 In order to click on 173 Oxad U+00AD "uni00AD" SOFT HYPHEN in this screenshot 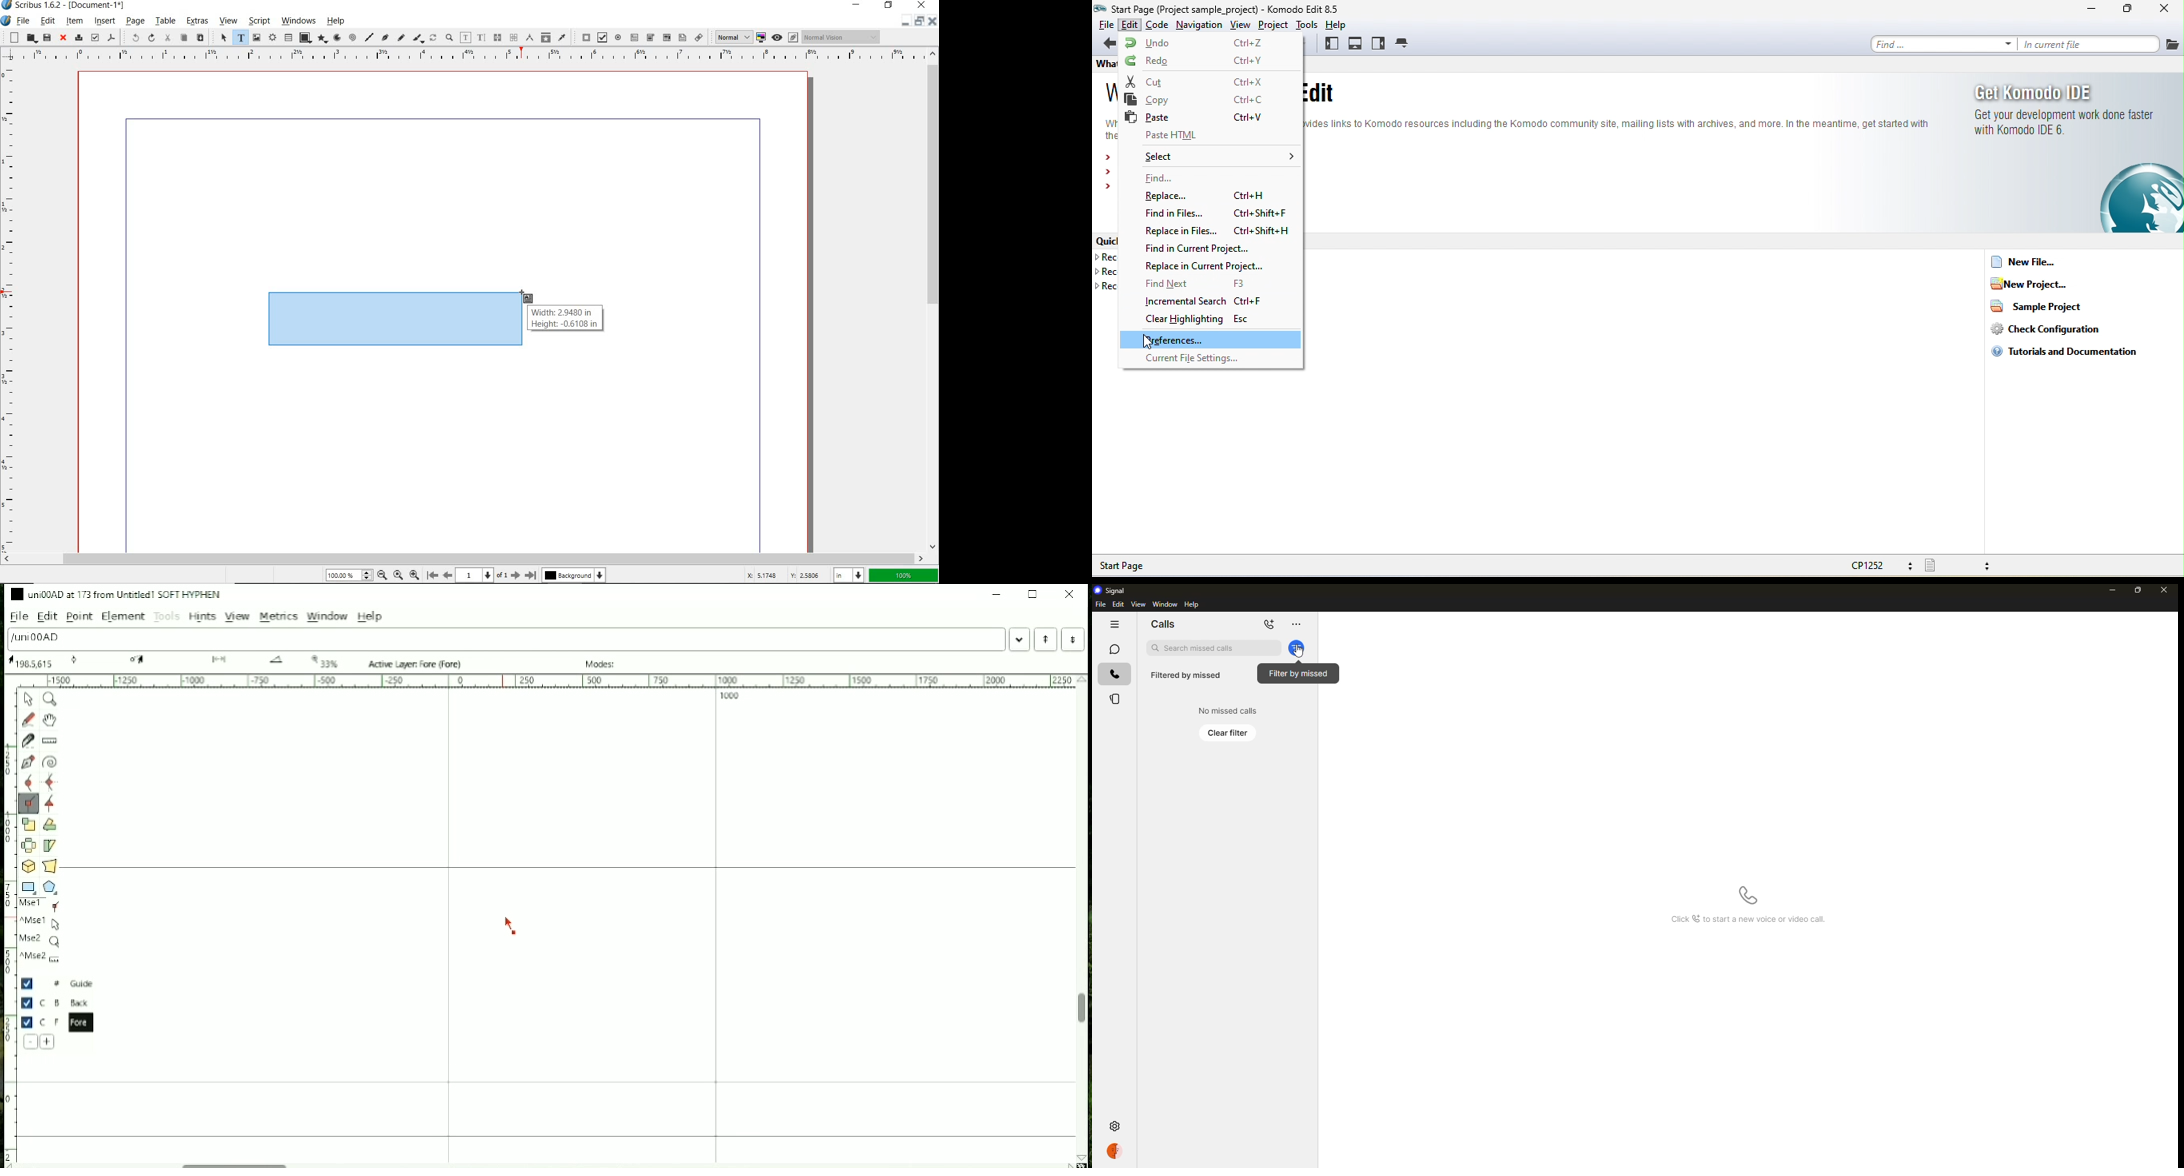, I will do `click(77, 659)`.